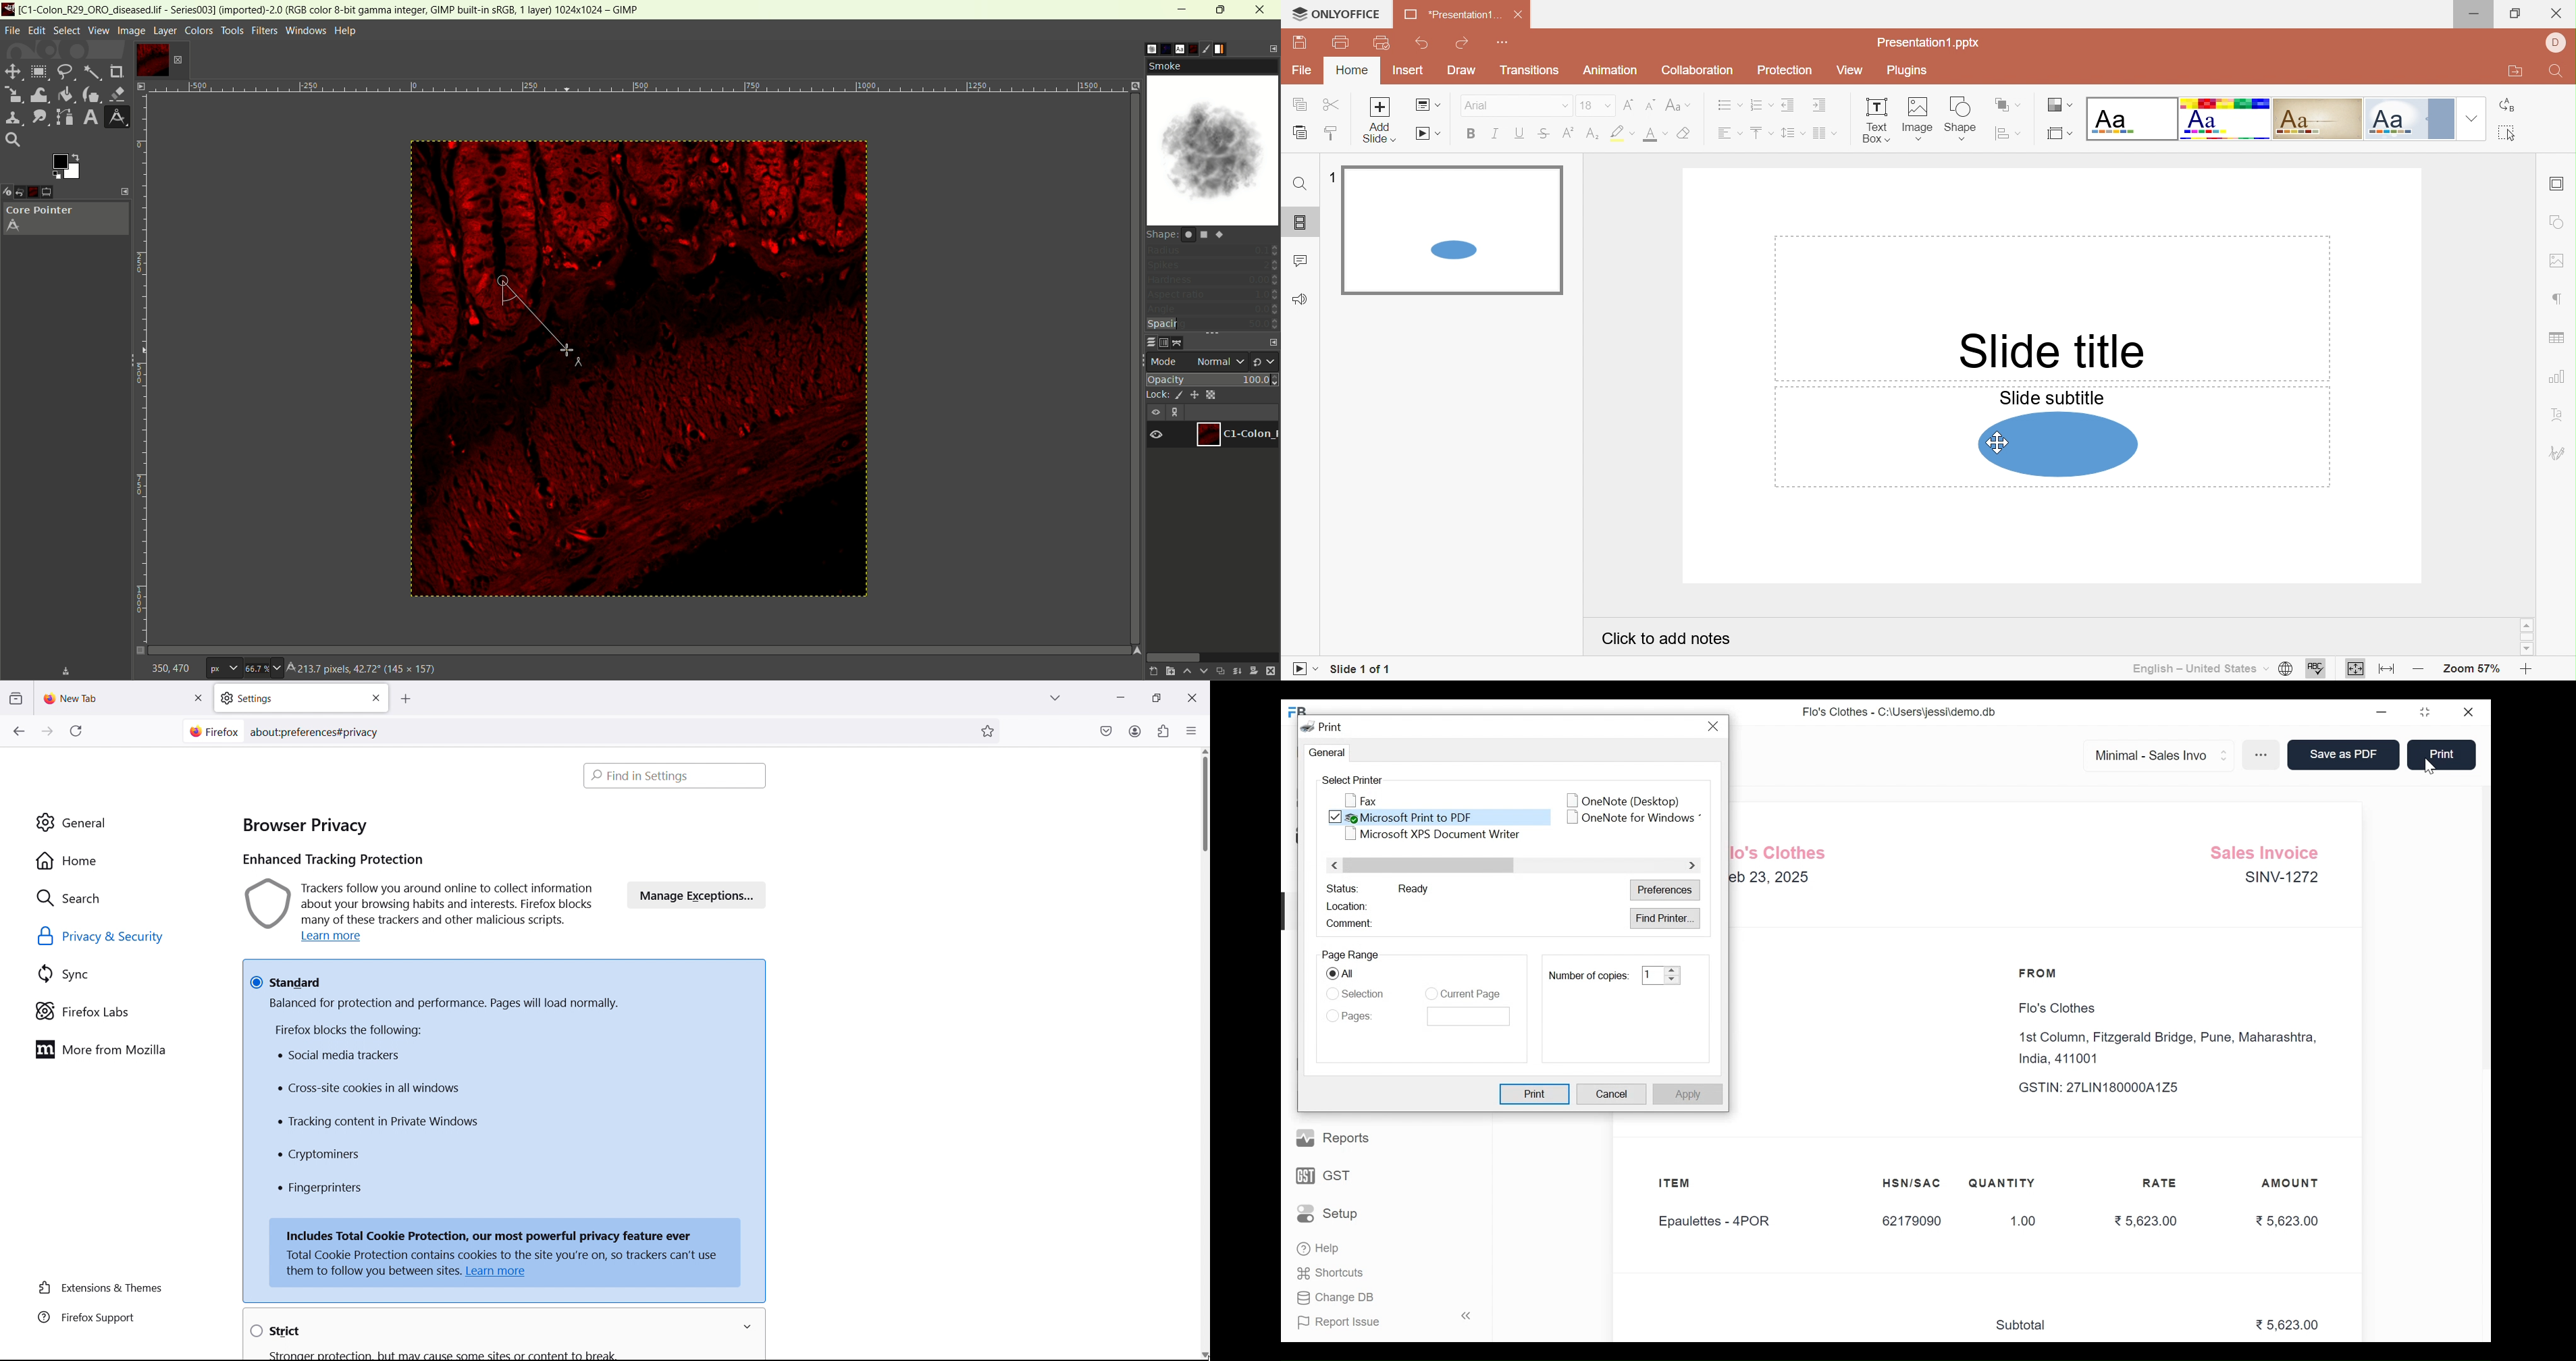  What do you see at coordinates (1635, 818) in the screenshot?
I see `OneNote for Windows *` at bounding box center [1635, 818].